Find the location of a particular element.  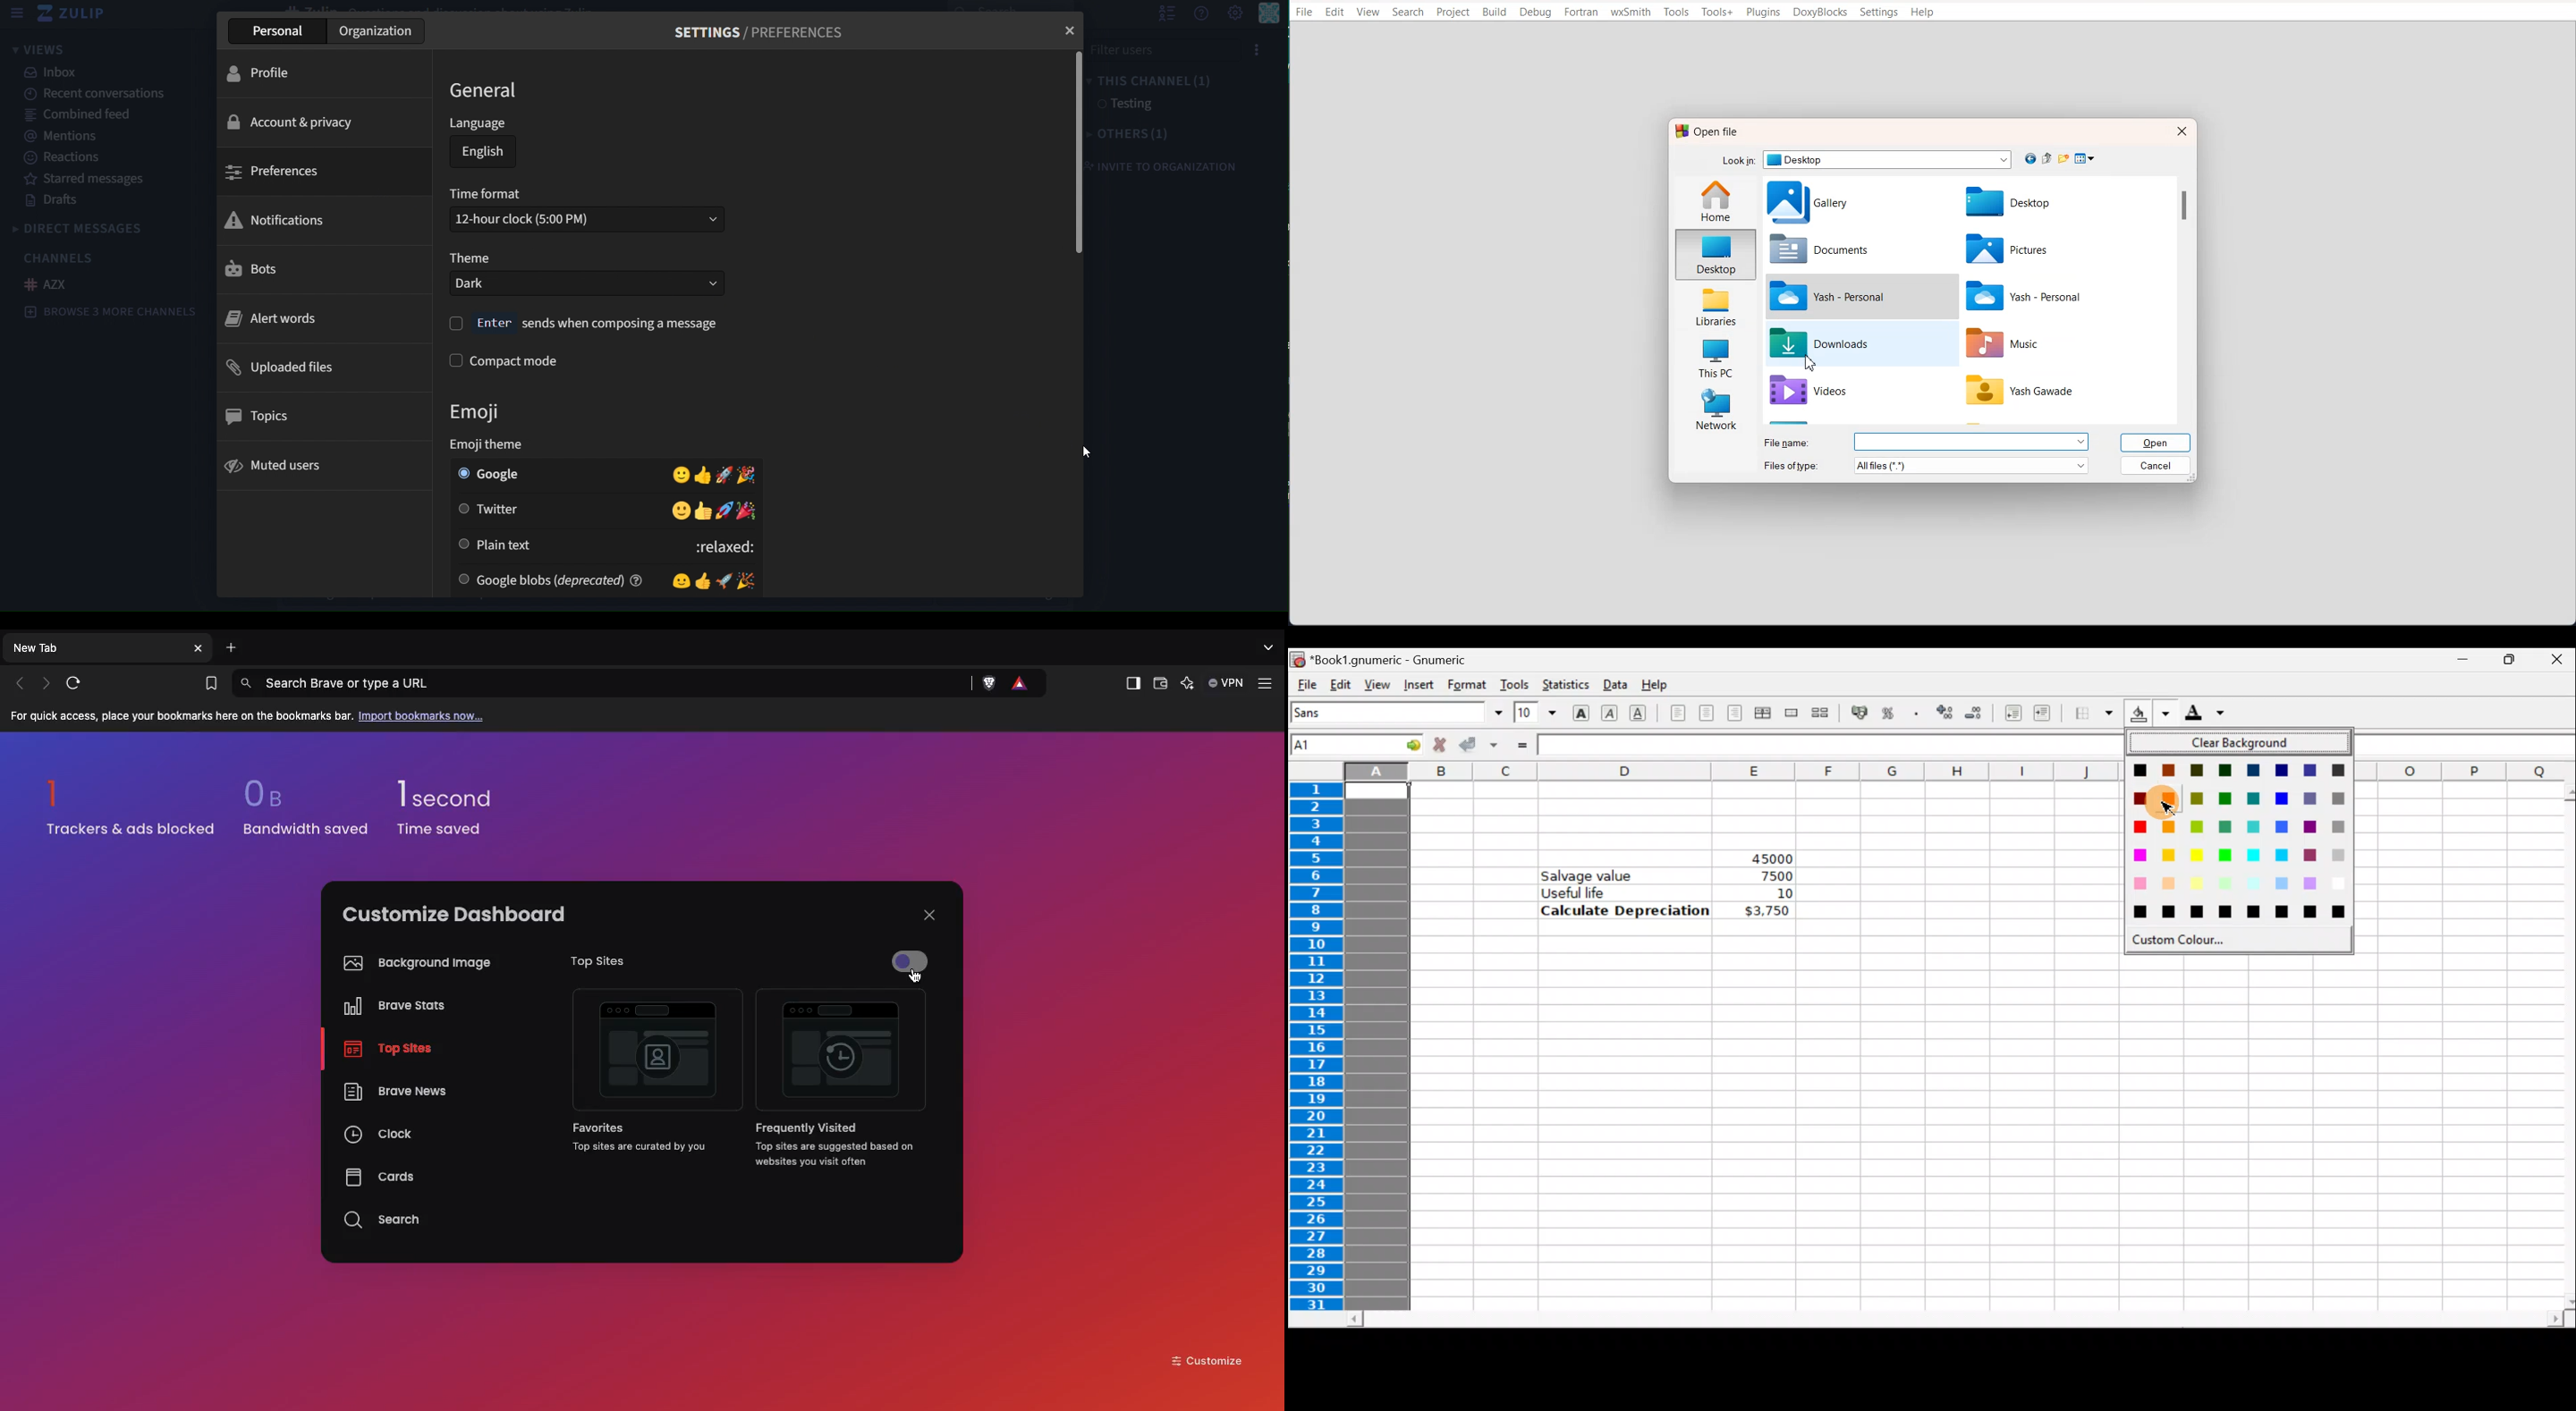

Search is located at coordinates (1407, 11).